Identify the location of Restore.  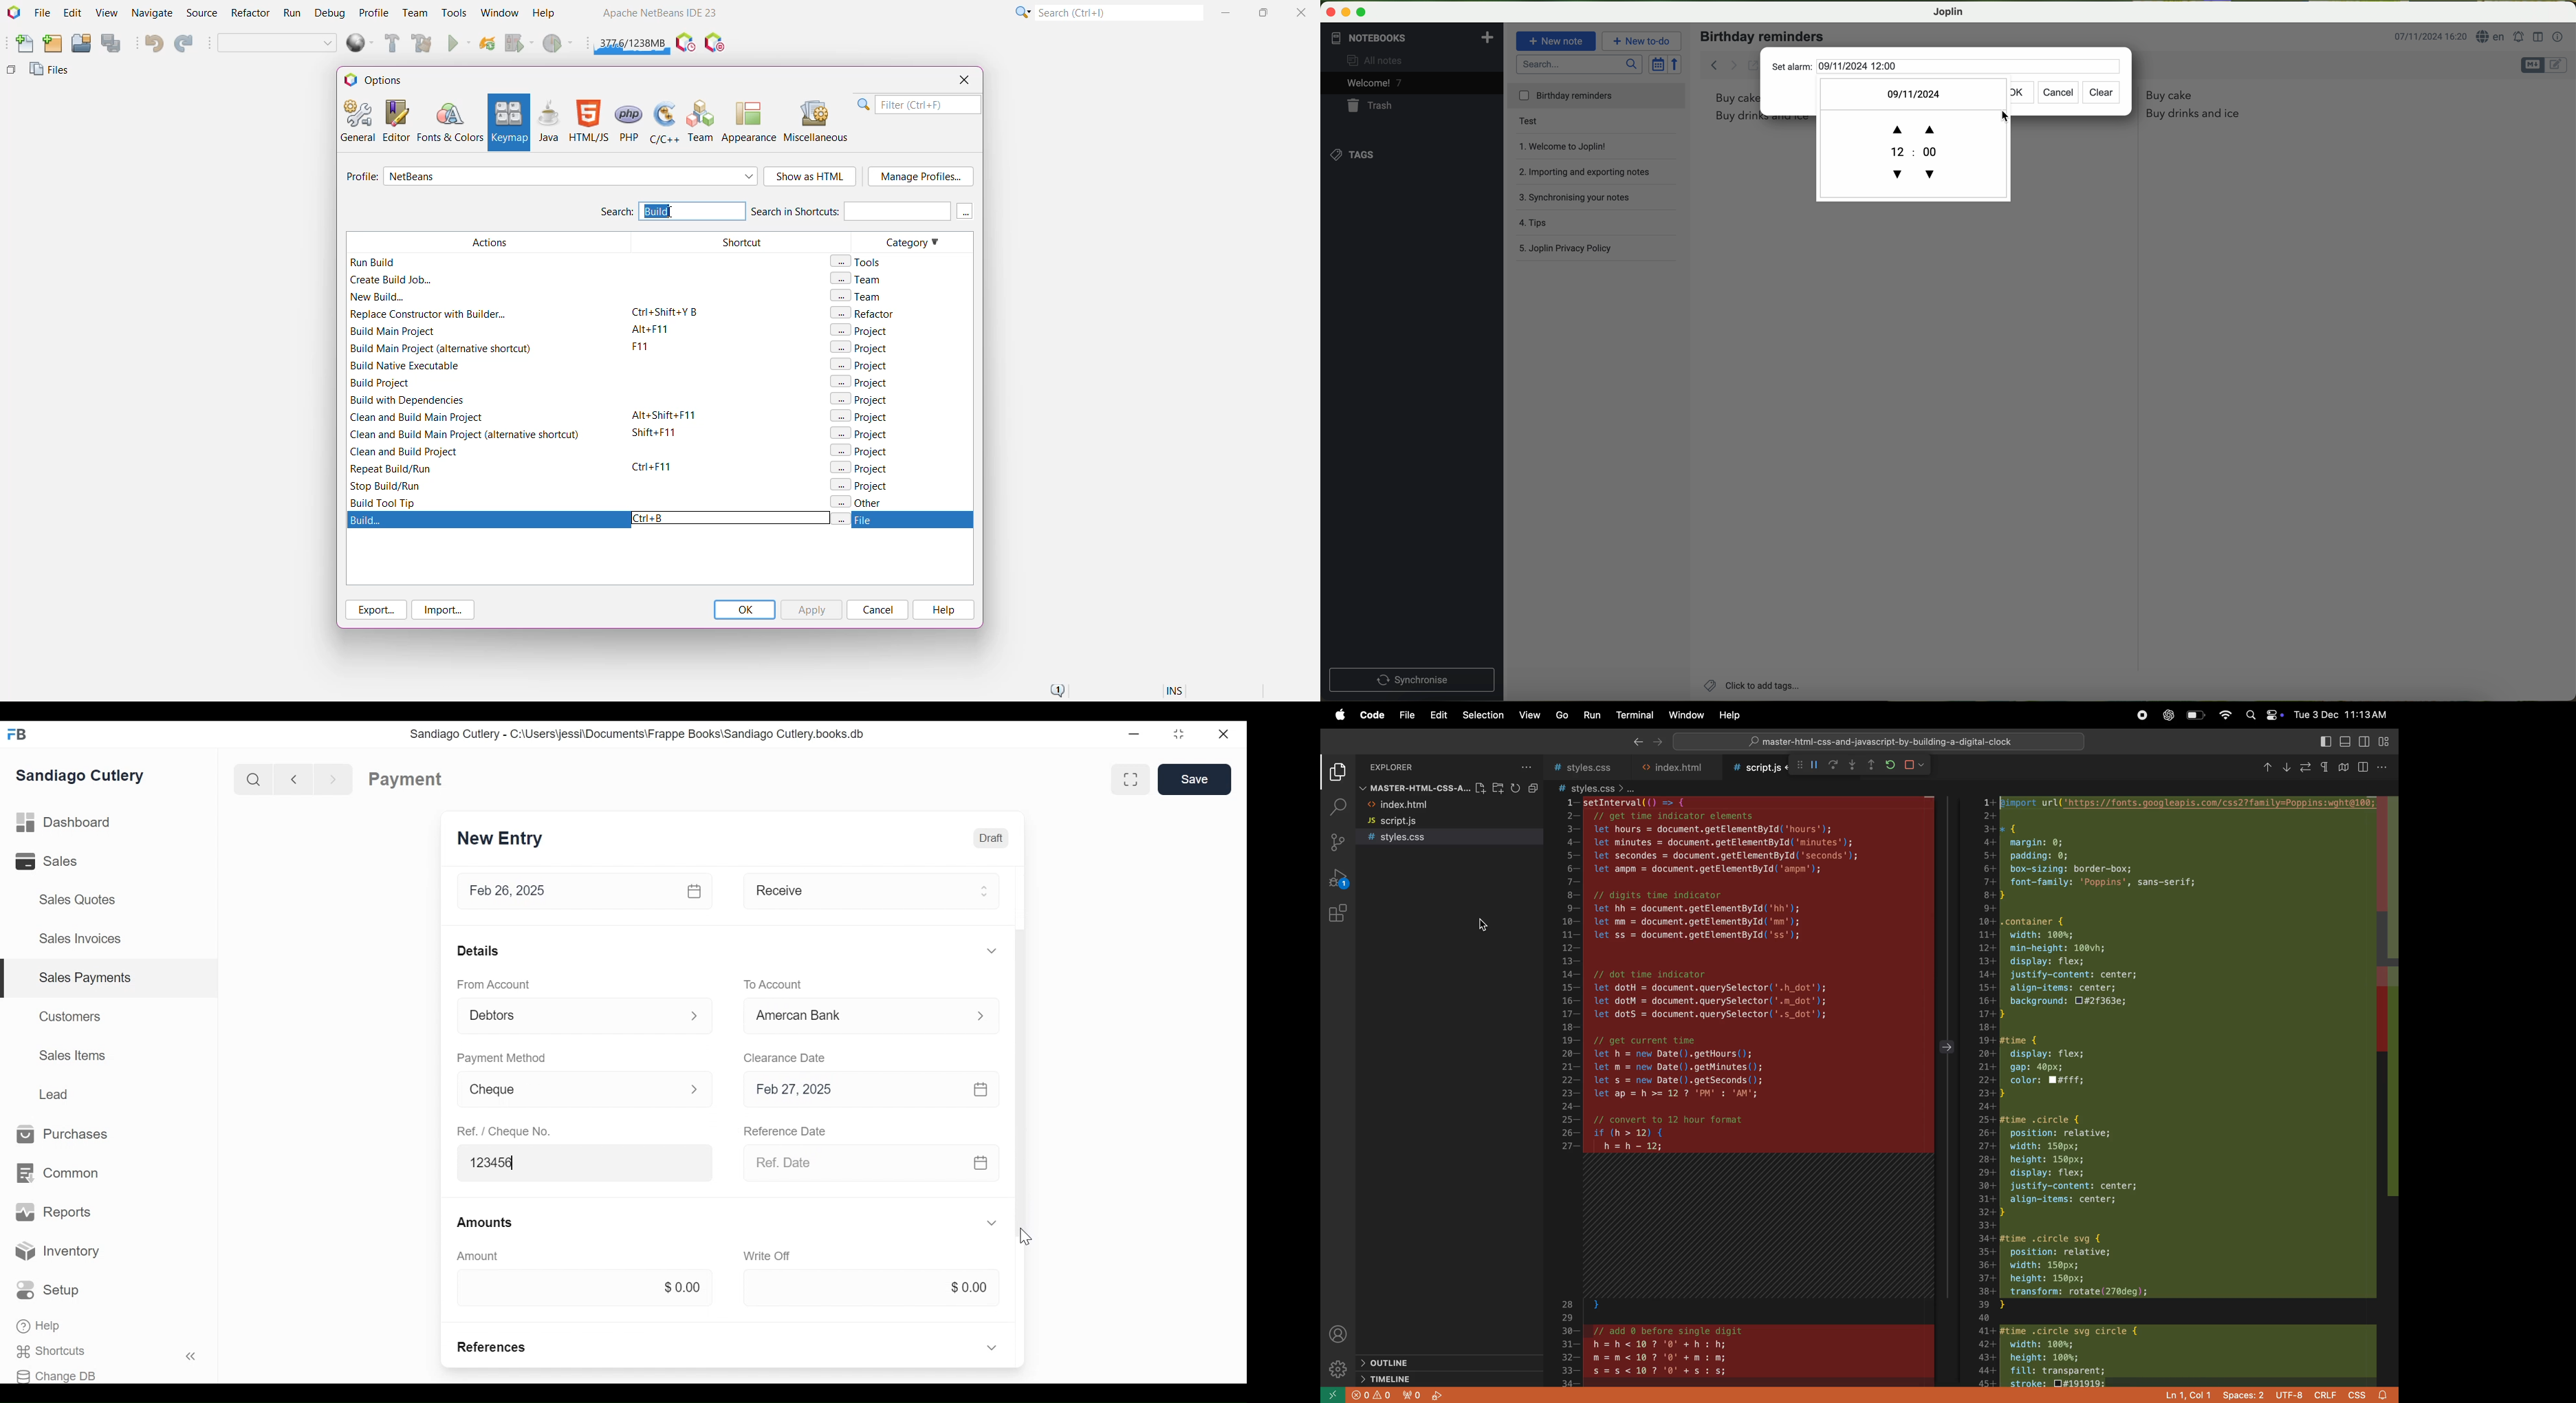
(1179, 735).